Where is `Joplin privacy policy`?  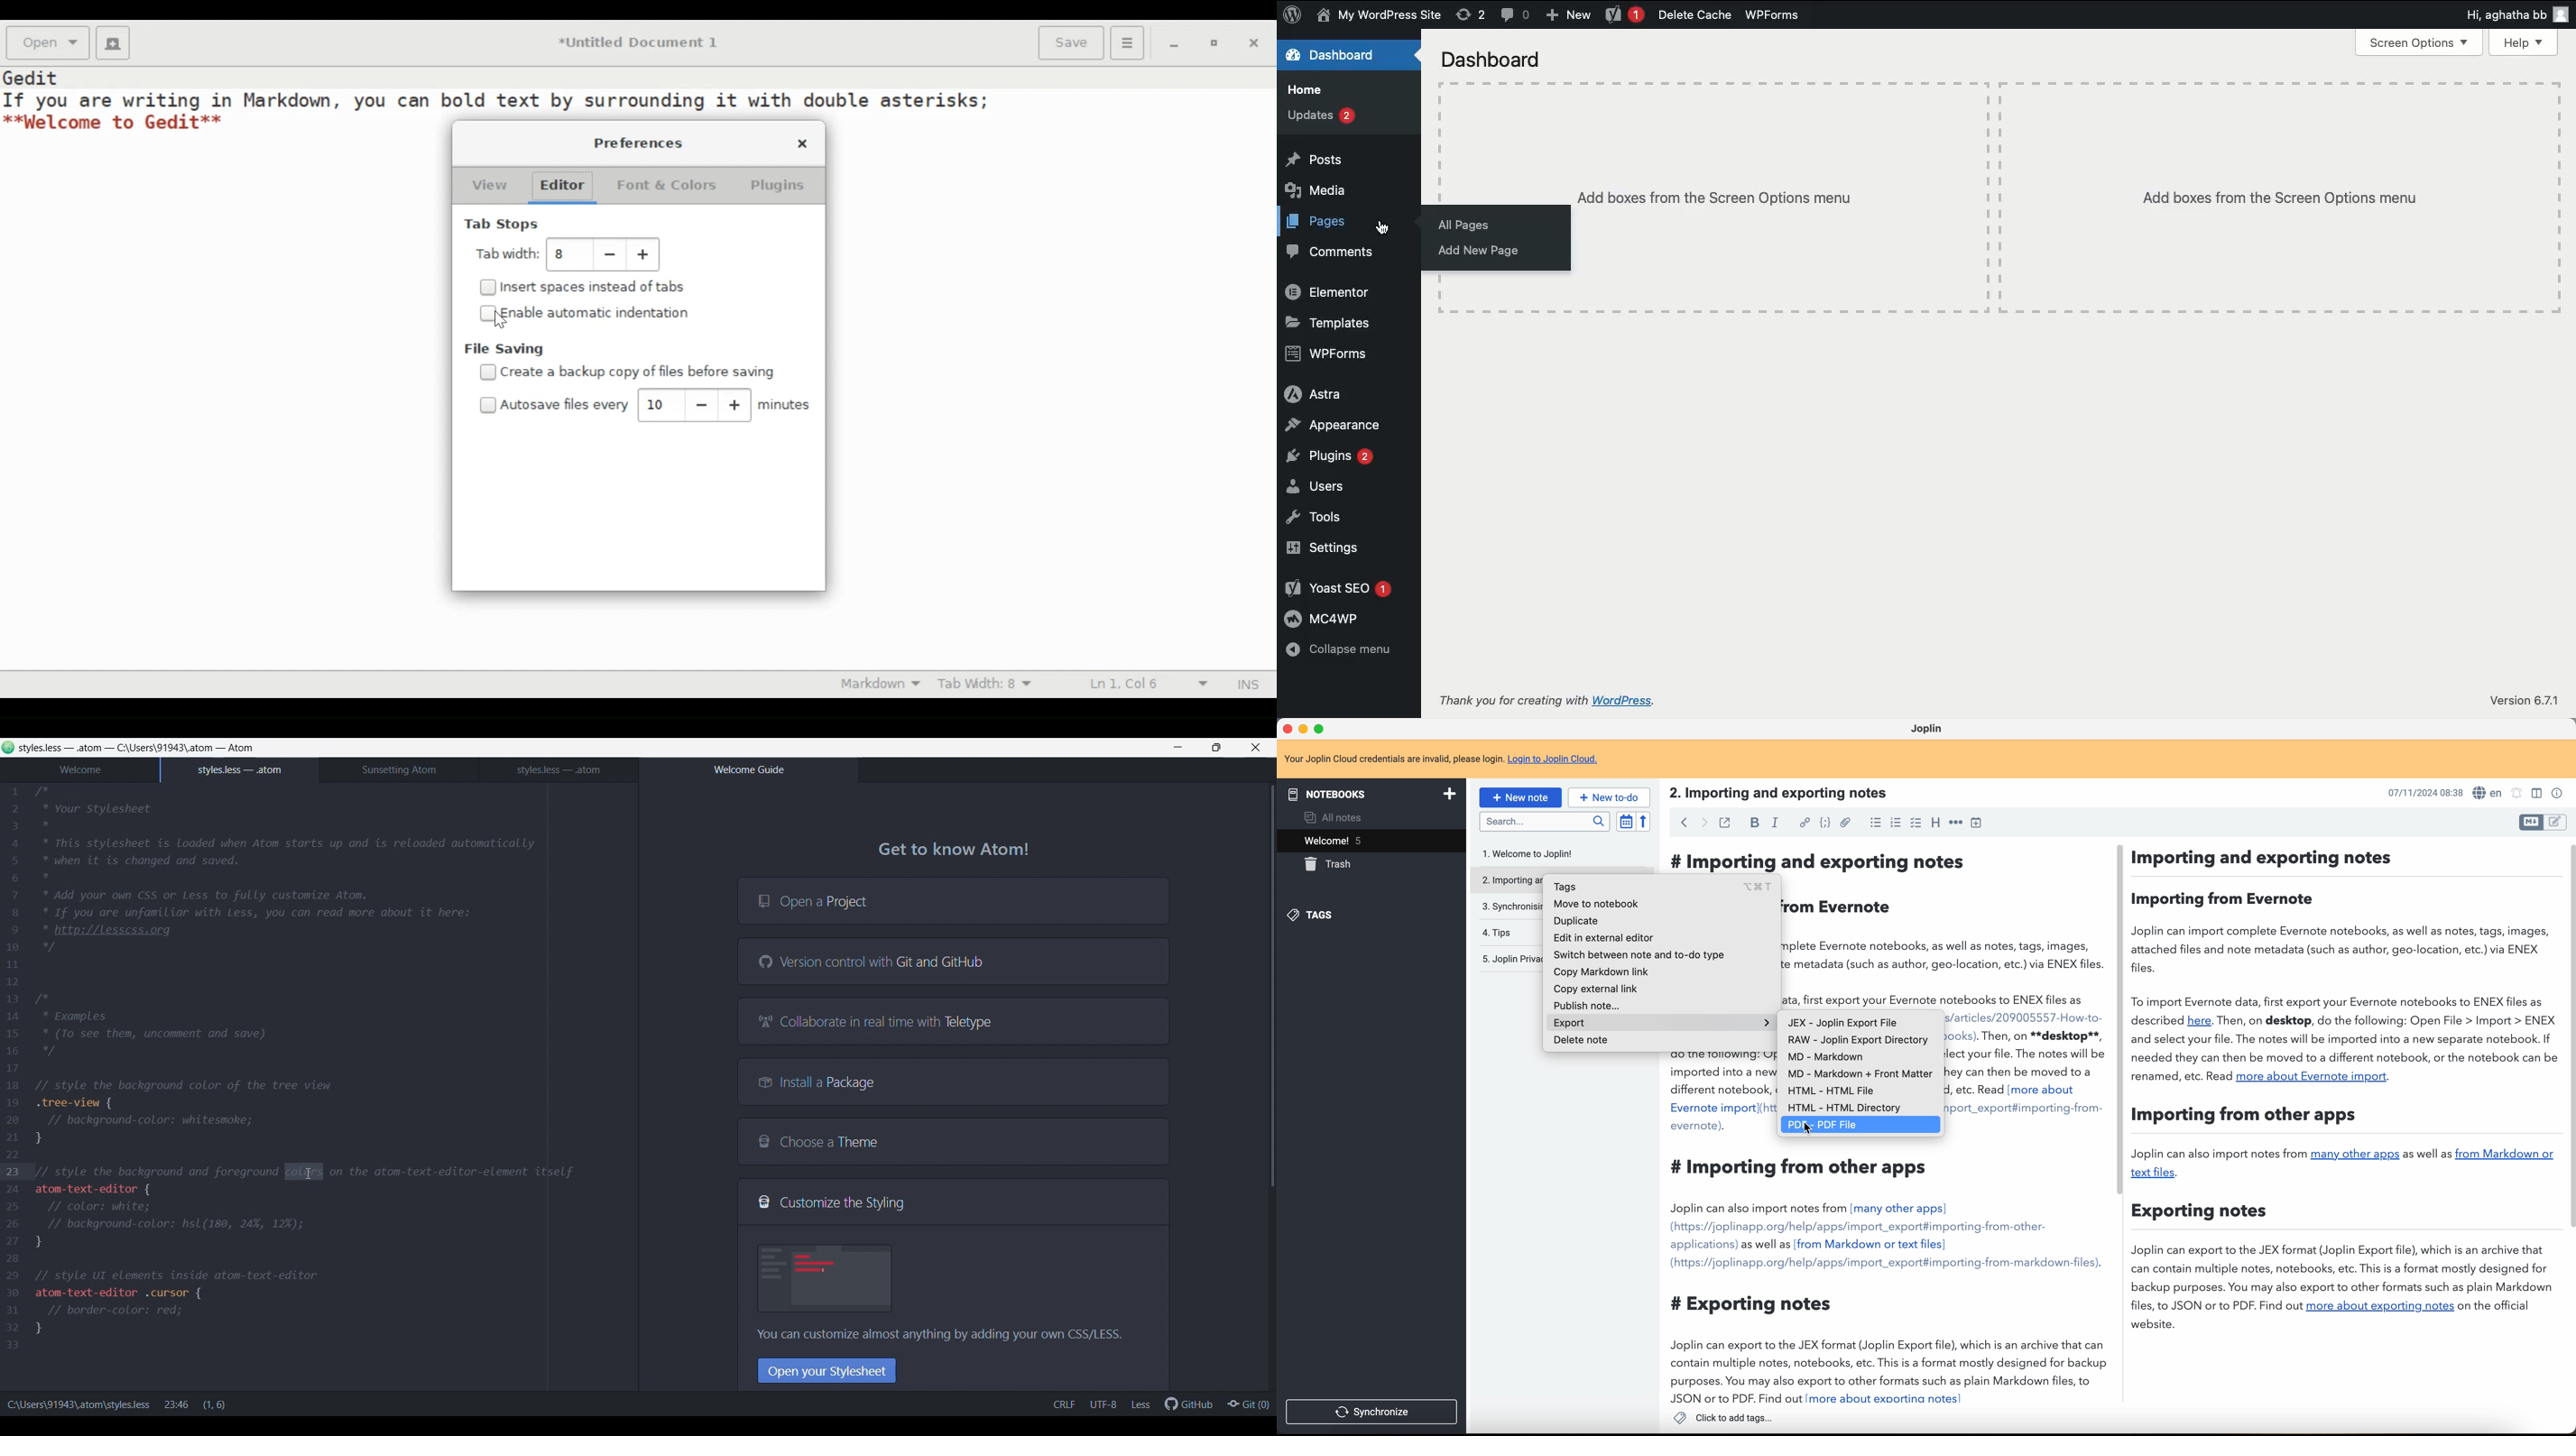
Joplin privacy policy is located at coordinates (1510, 959).